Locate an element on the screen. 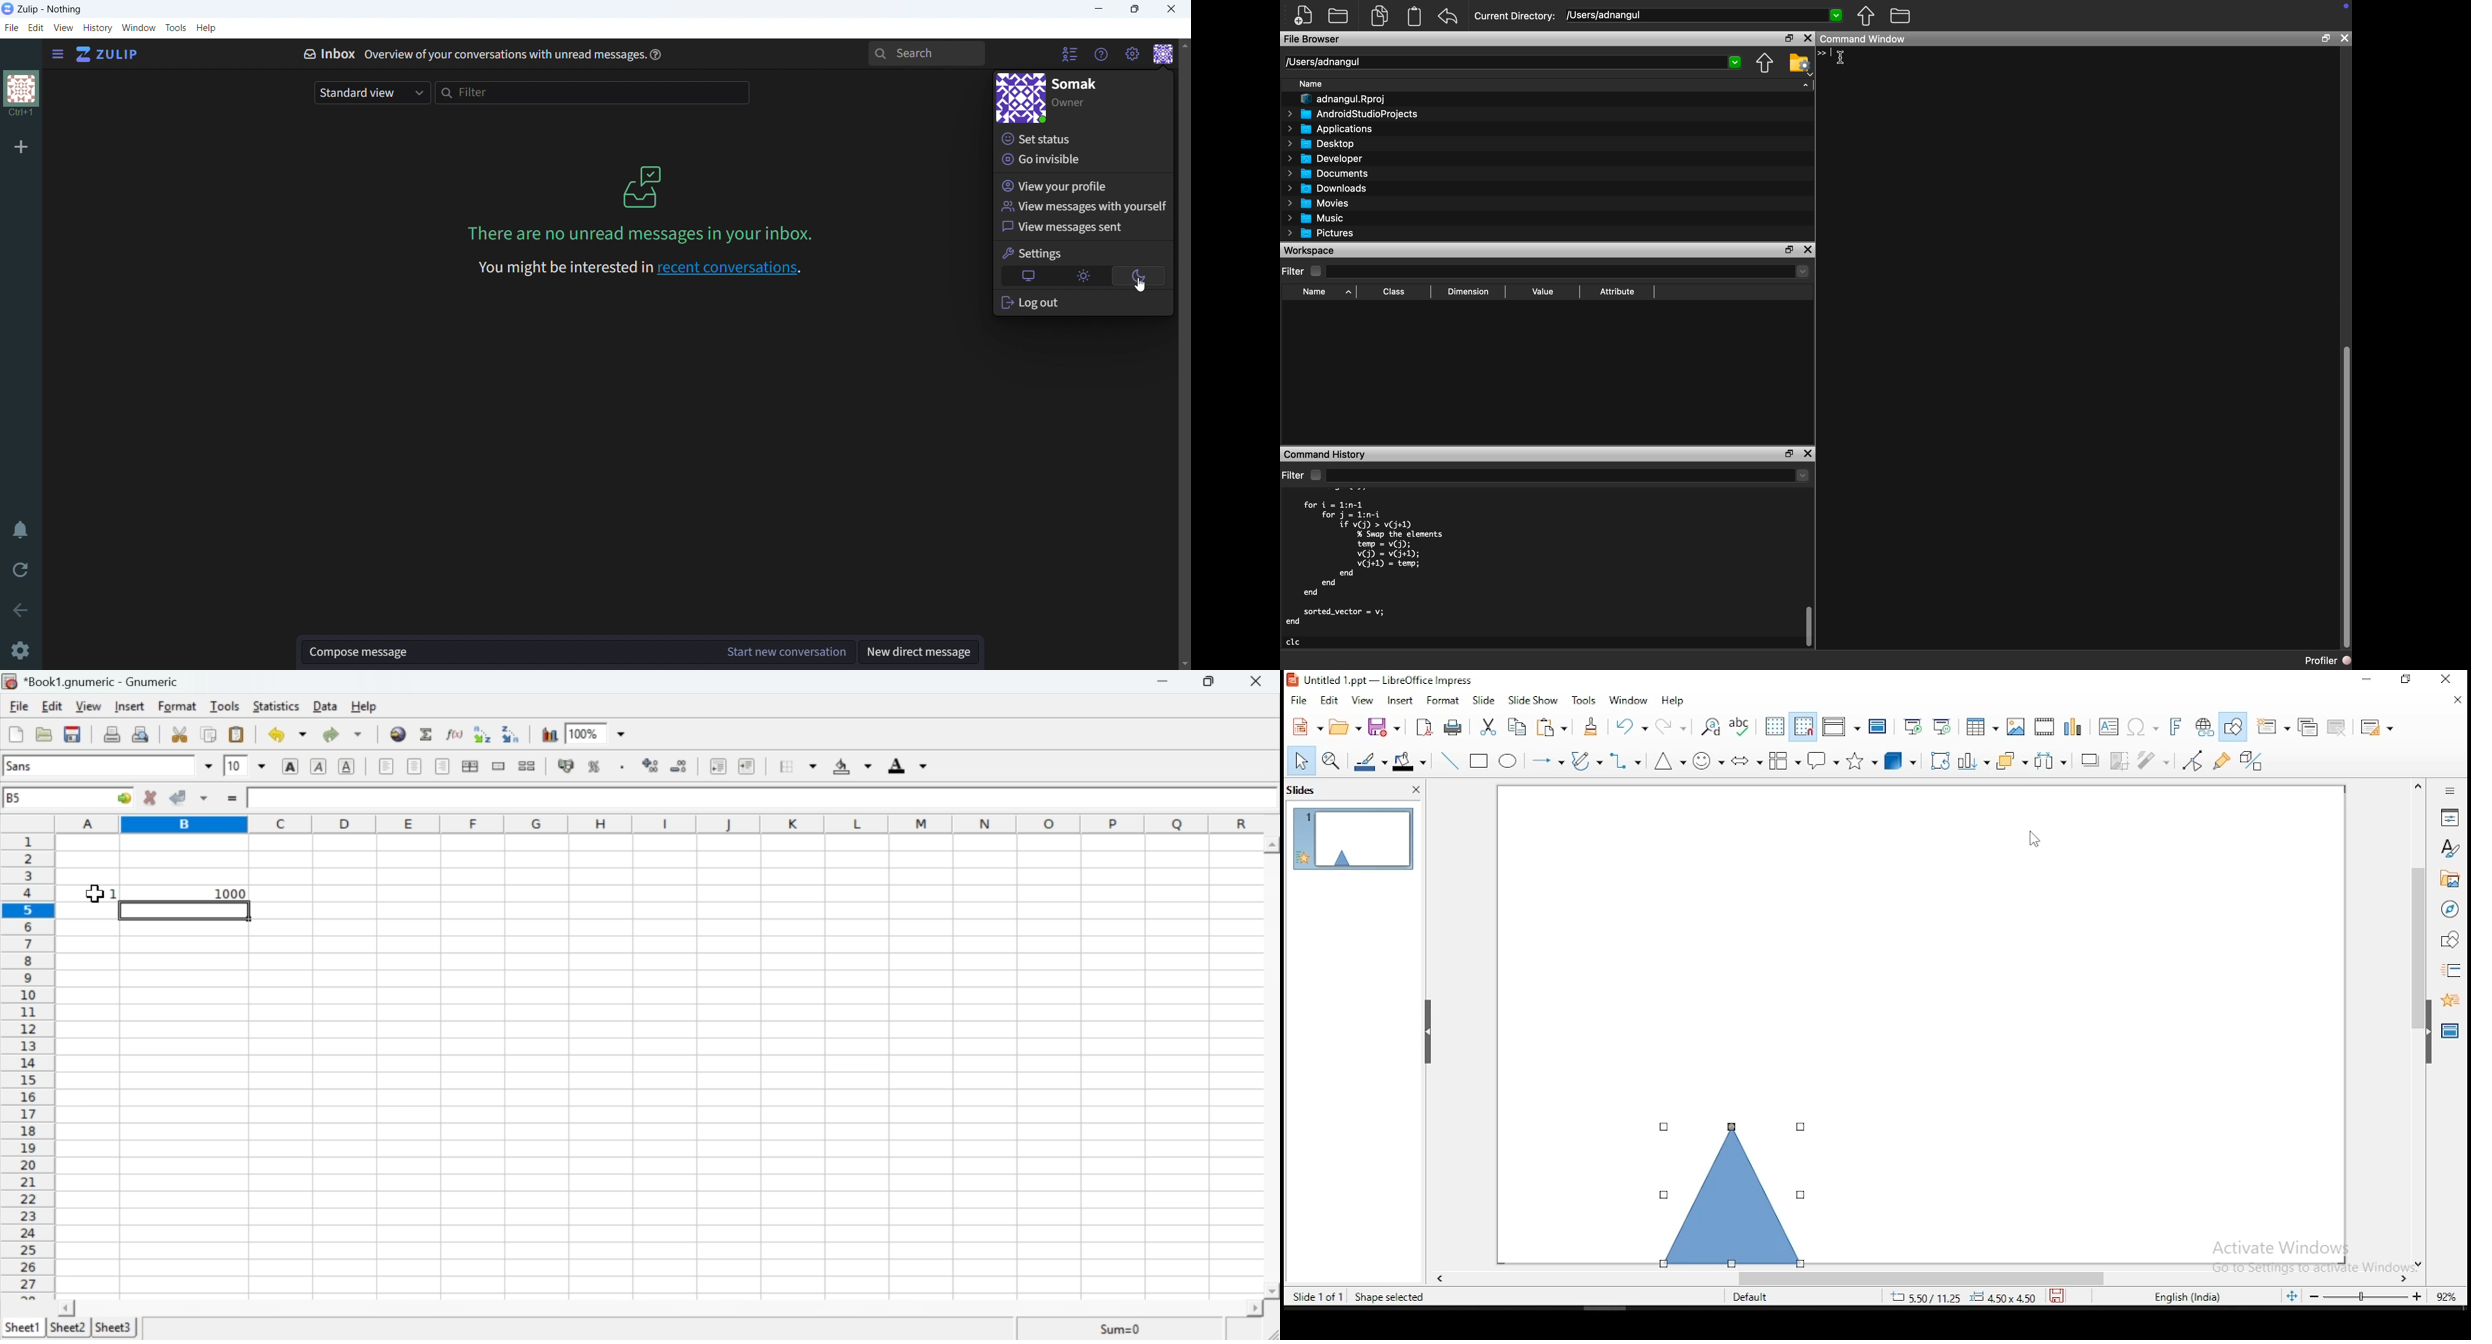 Image resolution: width=2492 pixels, height=1344 pixels. Split merged range of cells is located at coordinates (527, 765).